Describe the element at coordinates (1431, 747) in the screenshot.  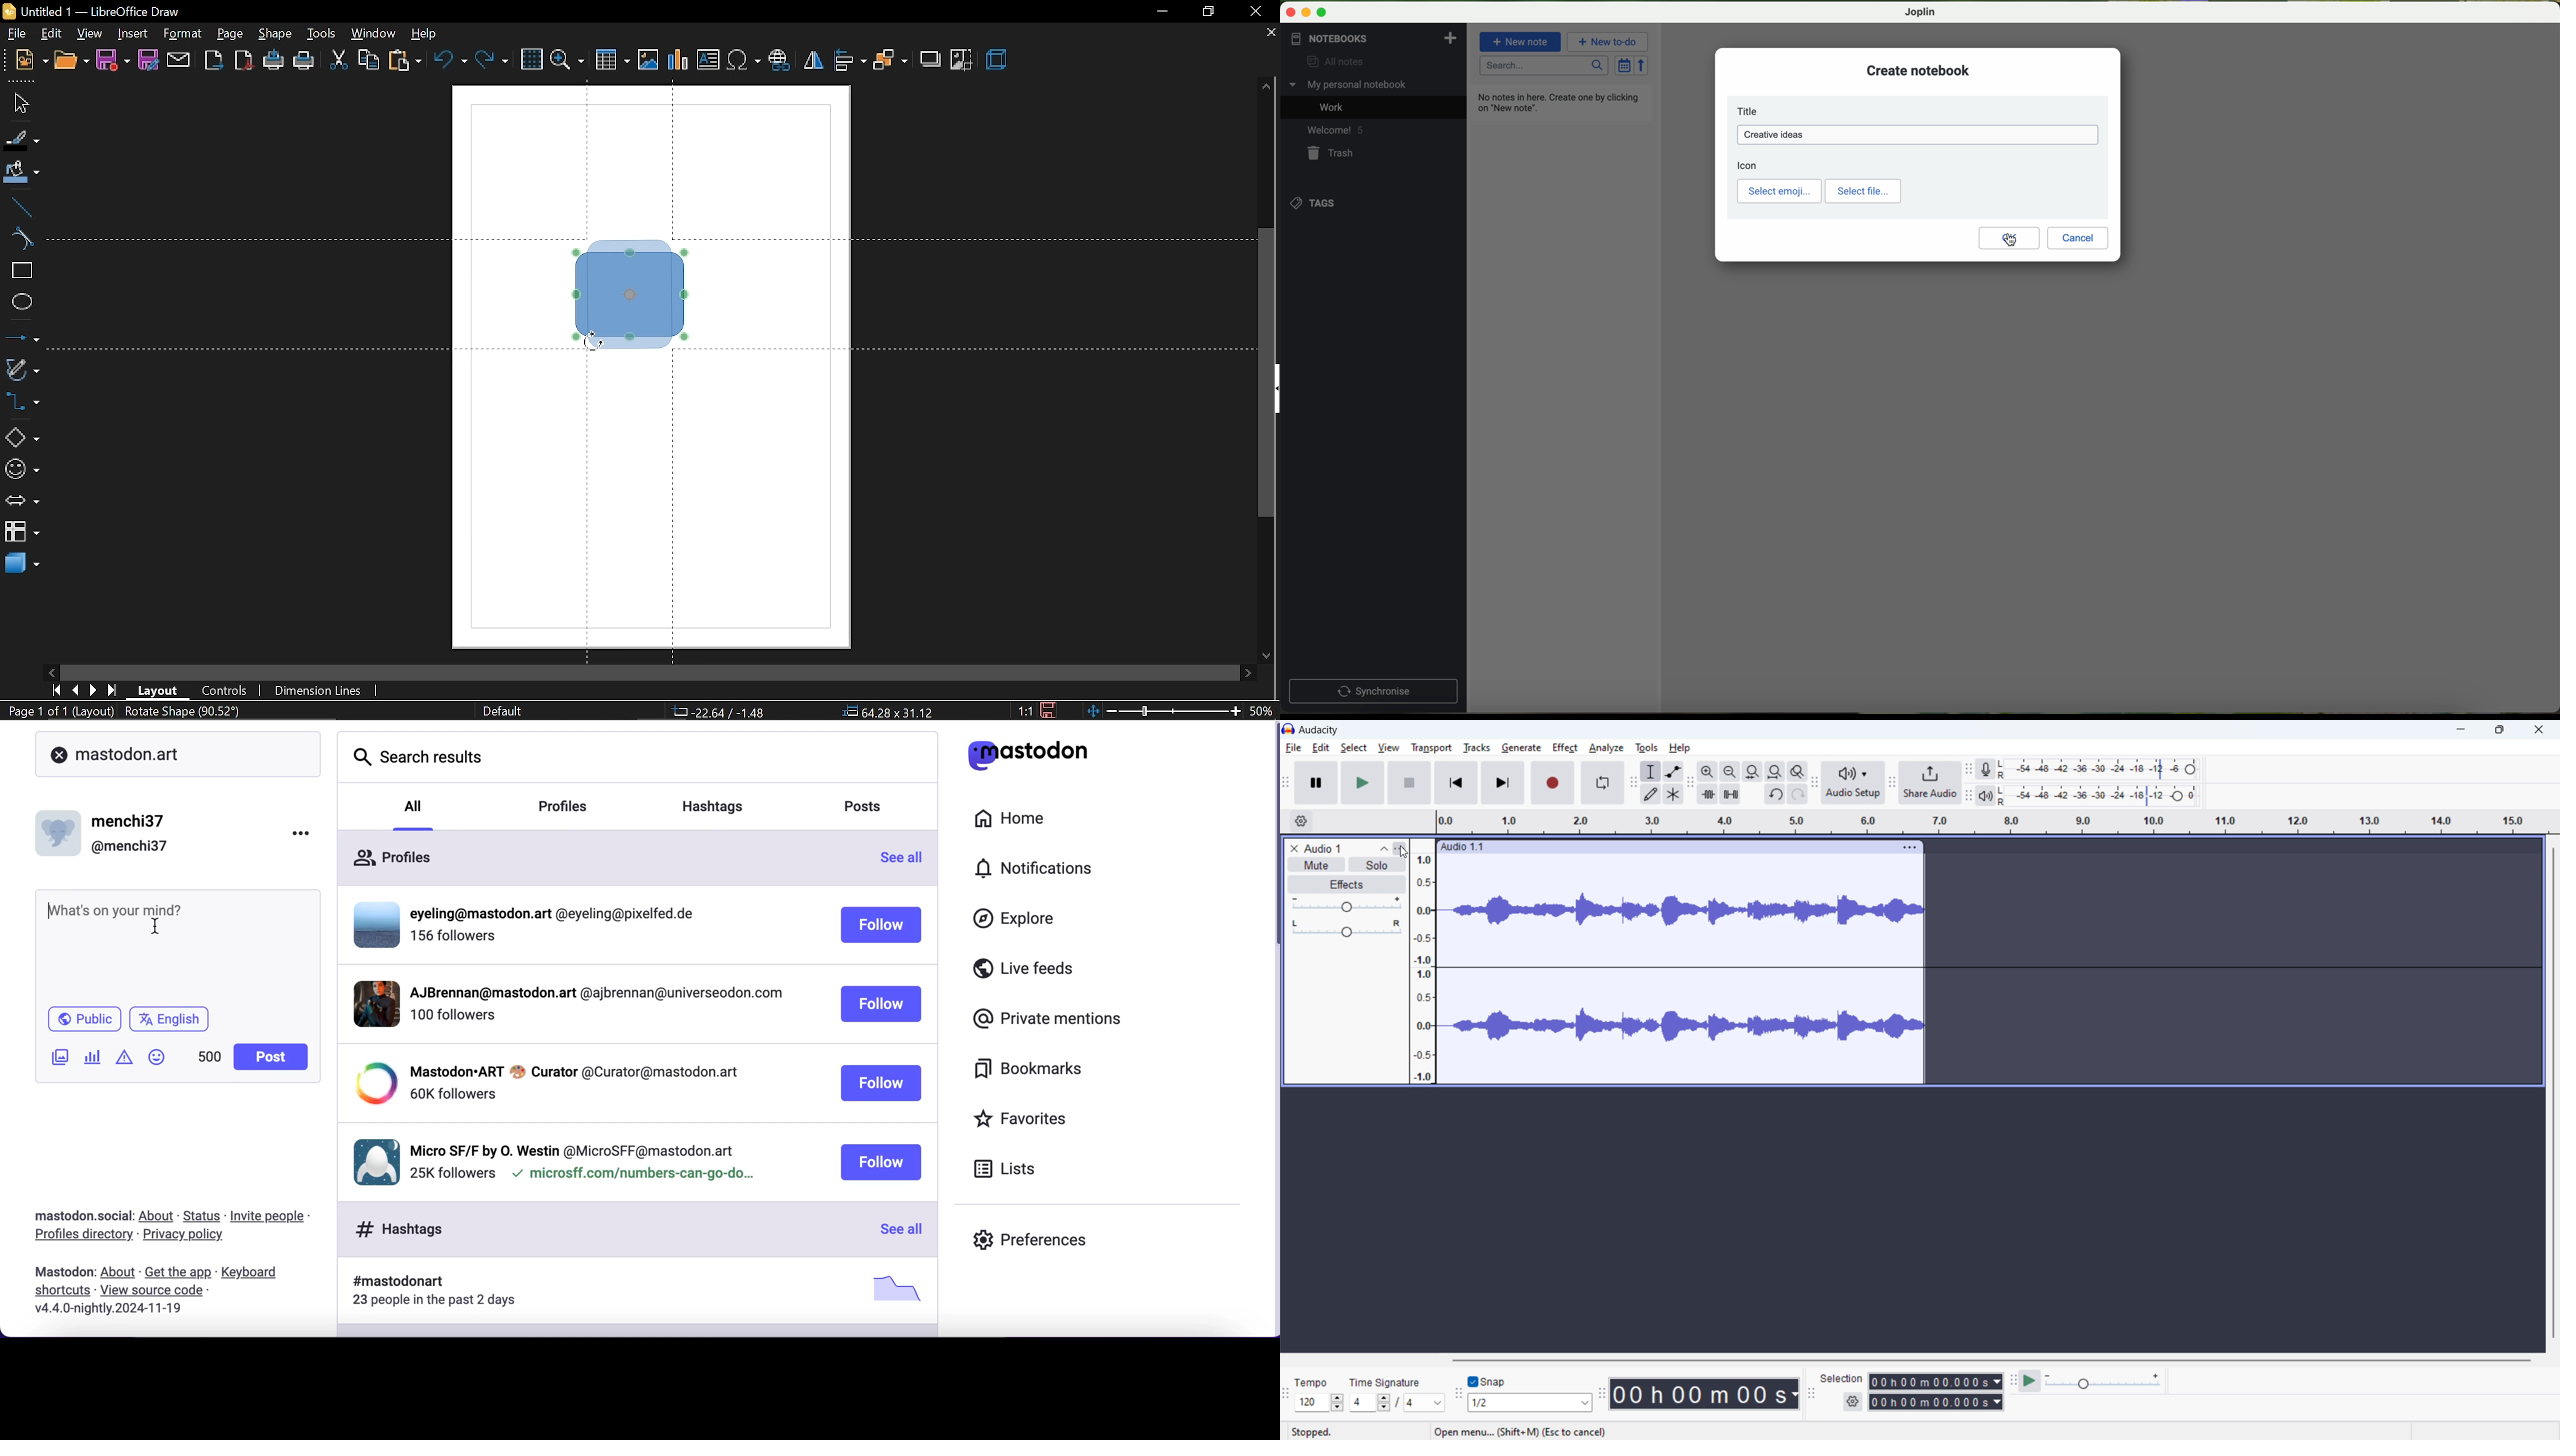
I see `transport` at that location.